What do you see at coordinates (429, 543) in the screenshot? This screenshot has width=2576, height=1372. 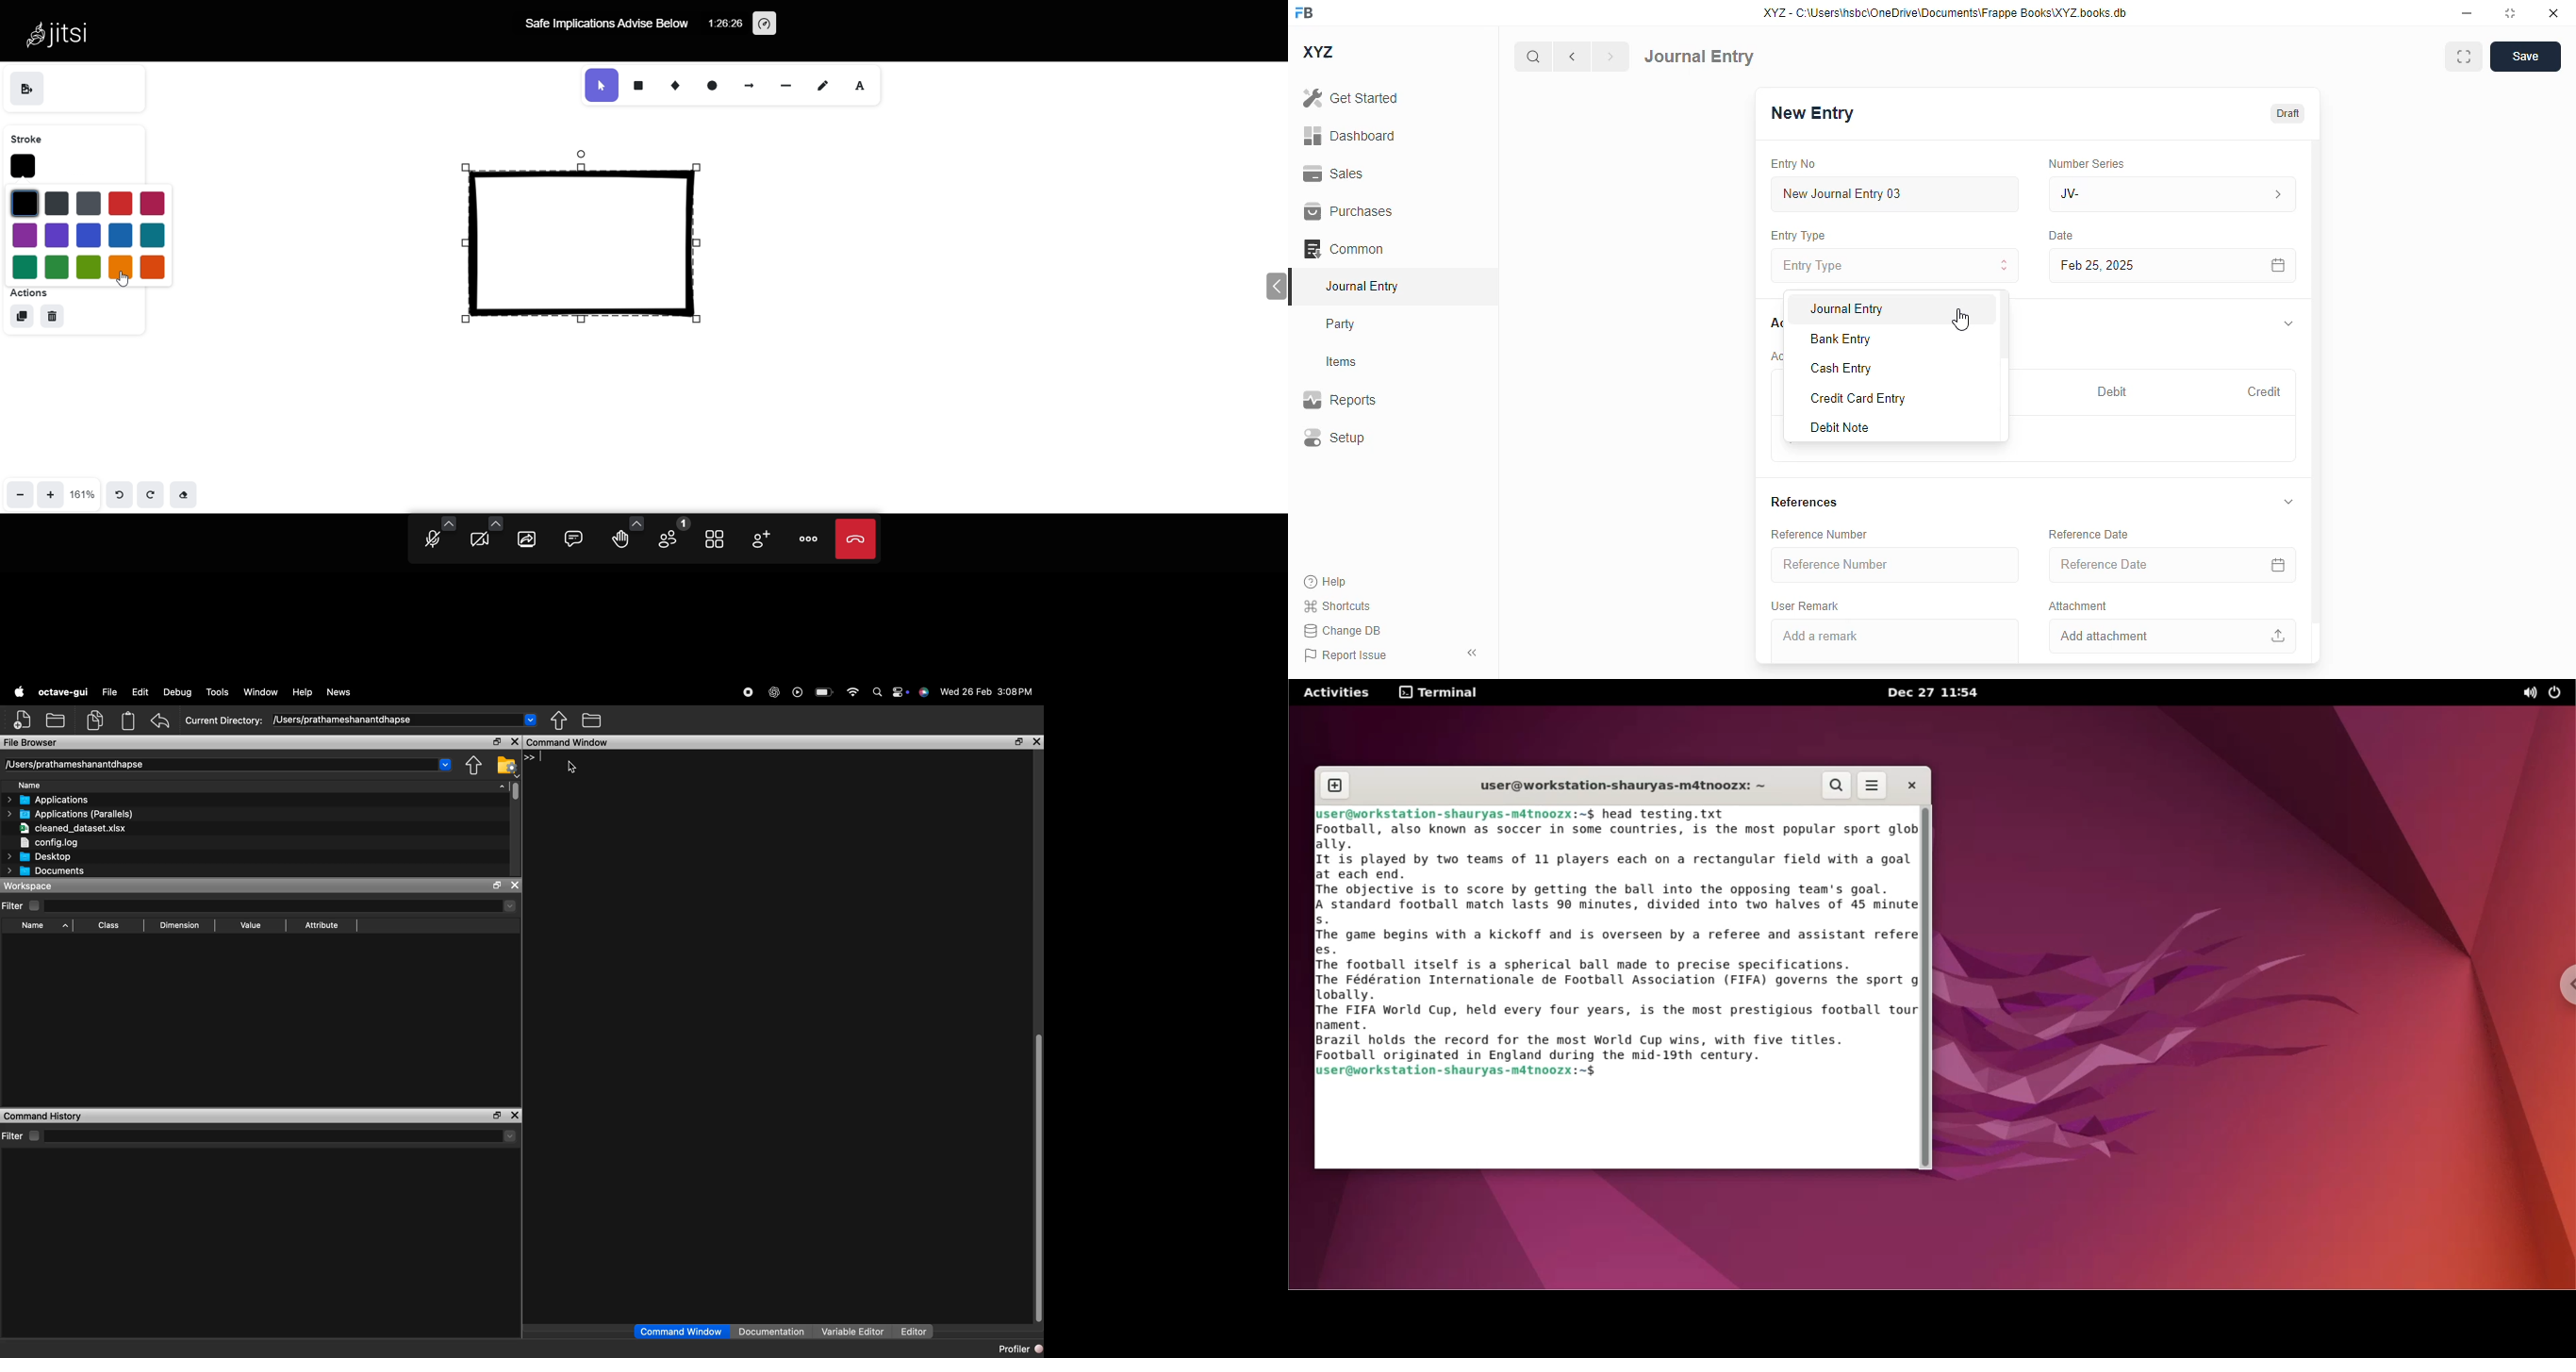 I see `unmute mic` at bounding box center [429, 543].